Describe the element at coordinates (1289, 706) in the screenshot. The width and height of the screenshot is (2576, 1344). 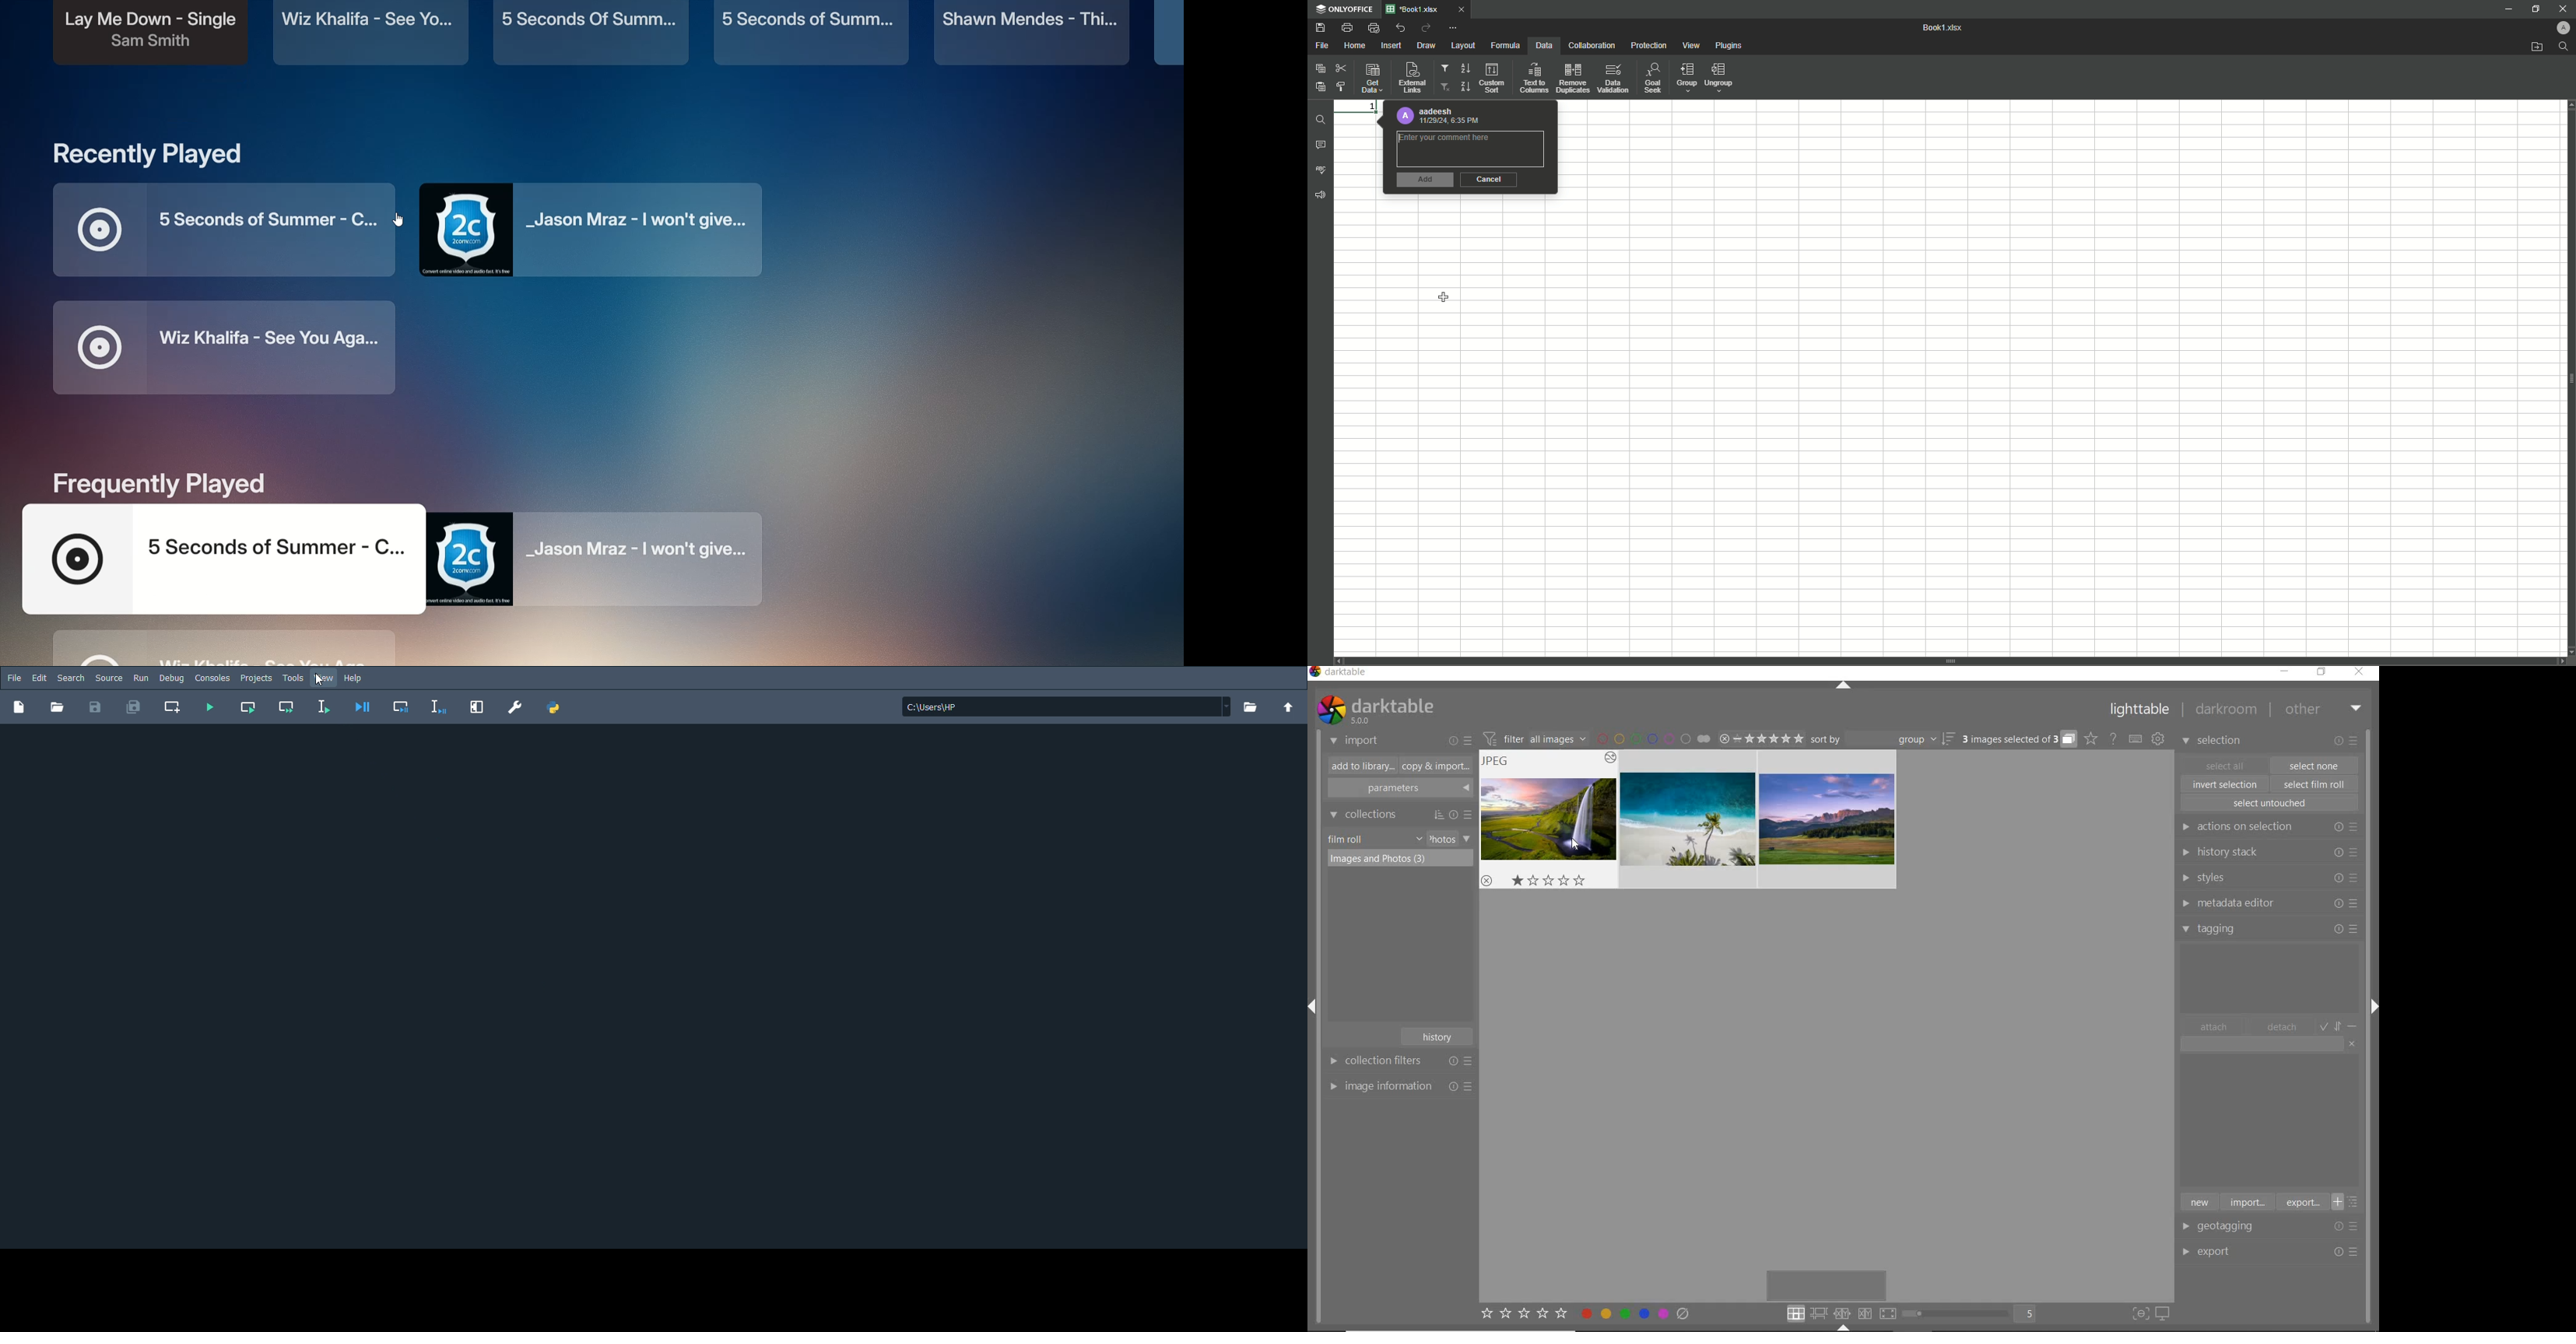
I see `Change to parent directory` at that location.